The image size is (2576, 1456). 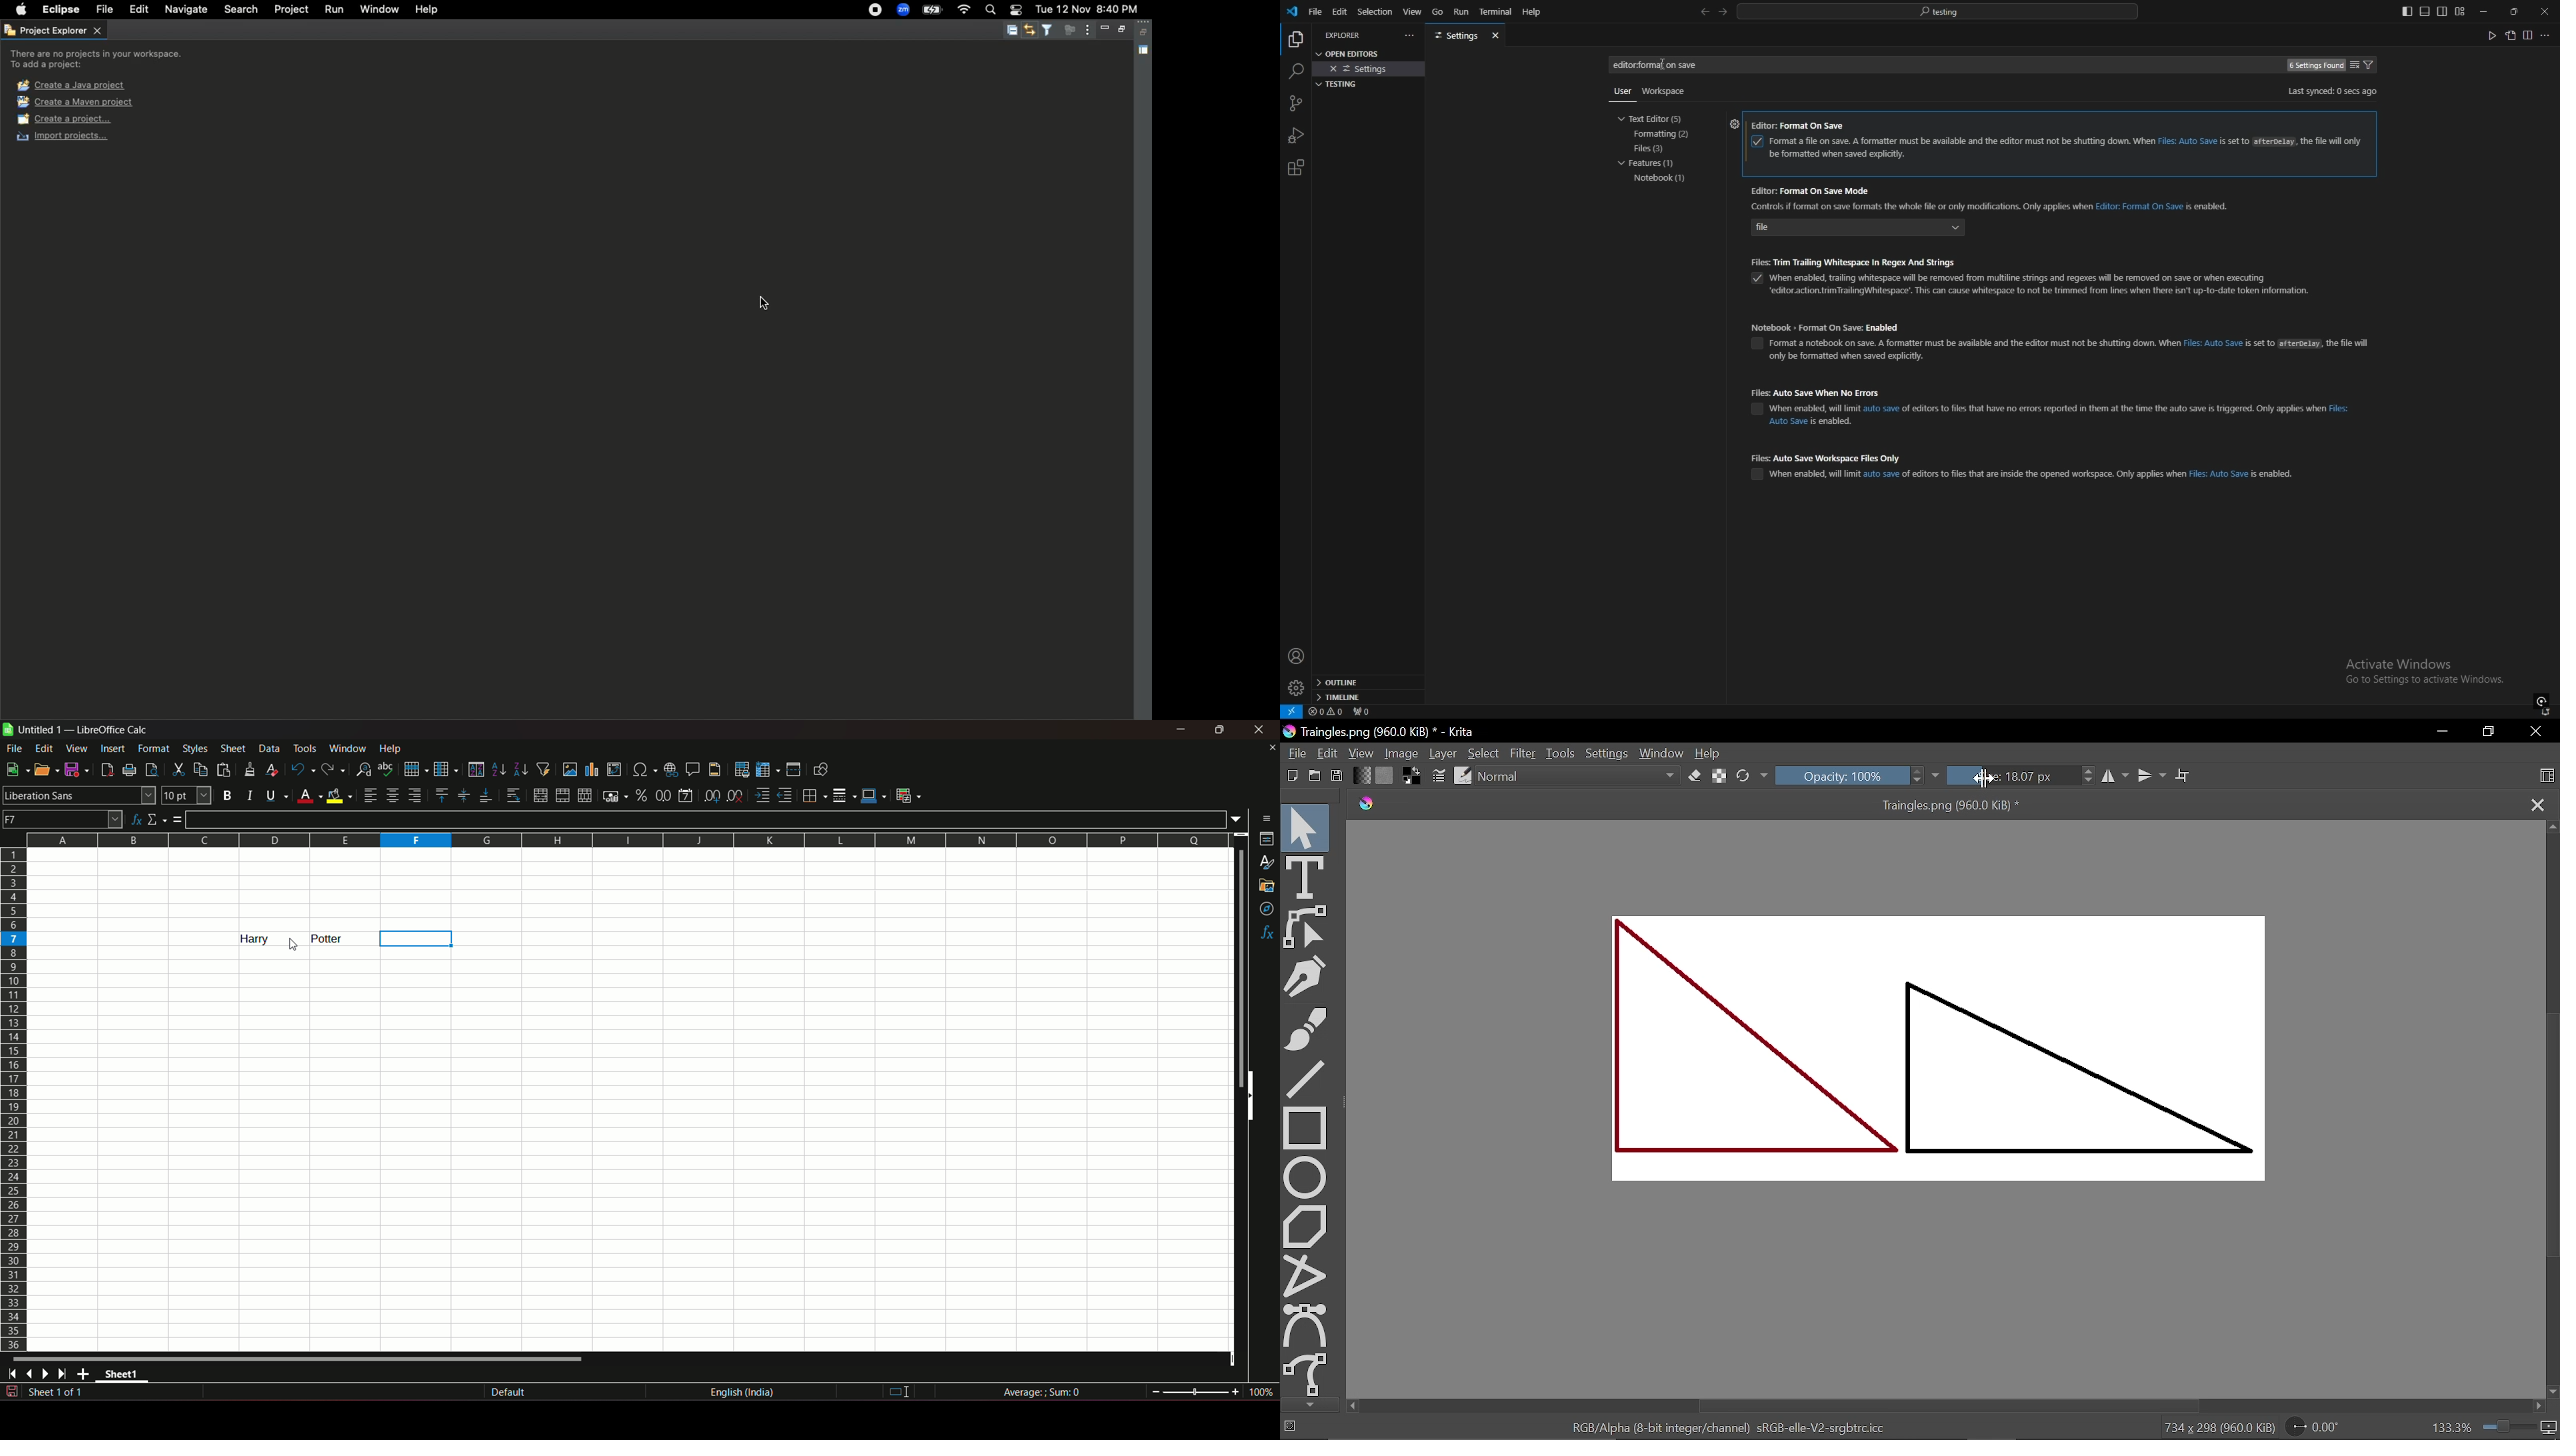 What do you see at coordinates (745, 1393) in the screenshot?
I see `language` at bounding box center [745, 1393].